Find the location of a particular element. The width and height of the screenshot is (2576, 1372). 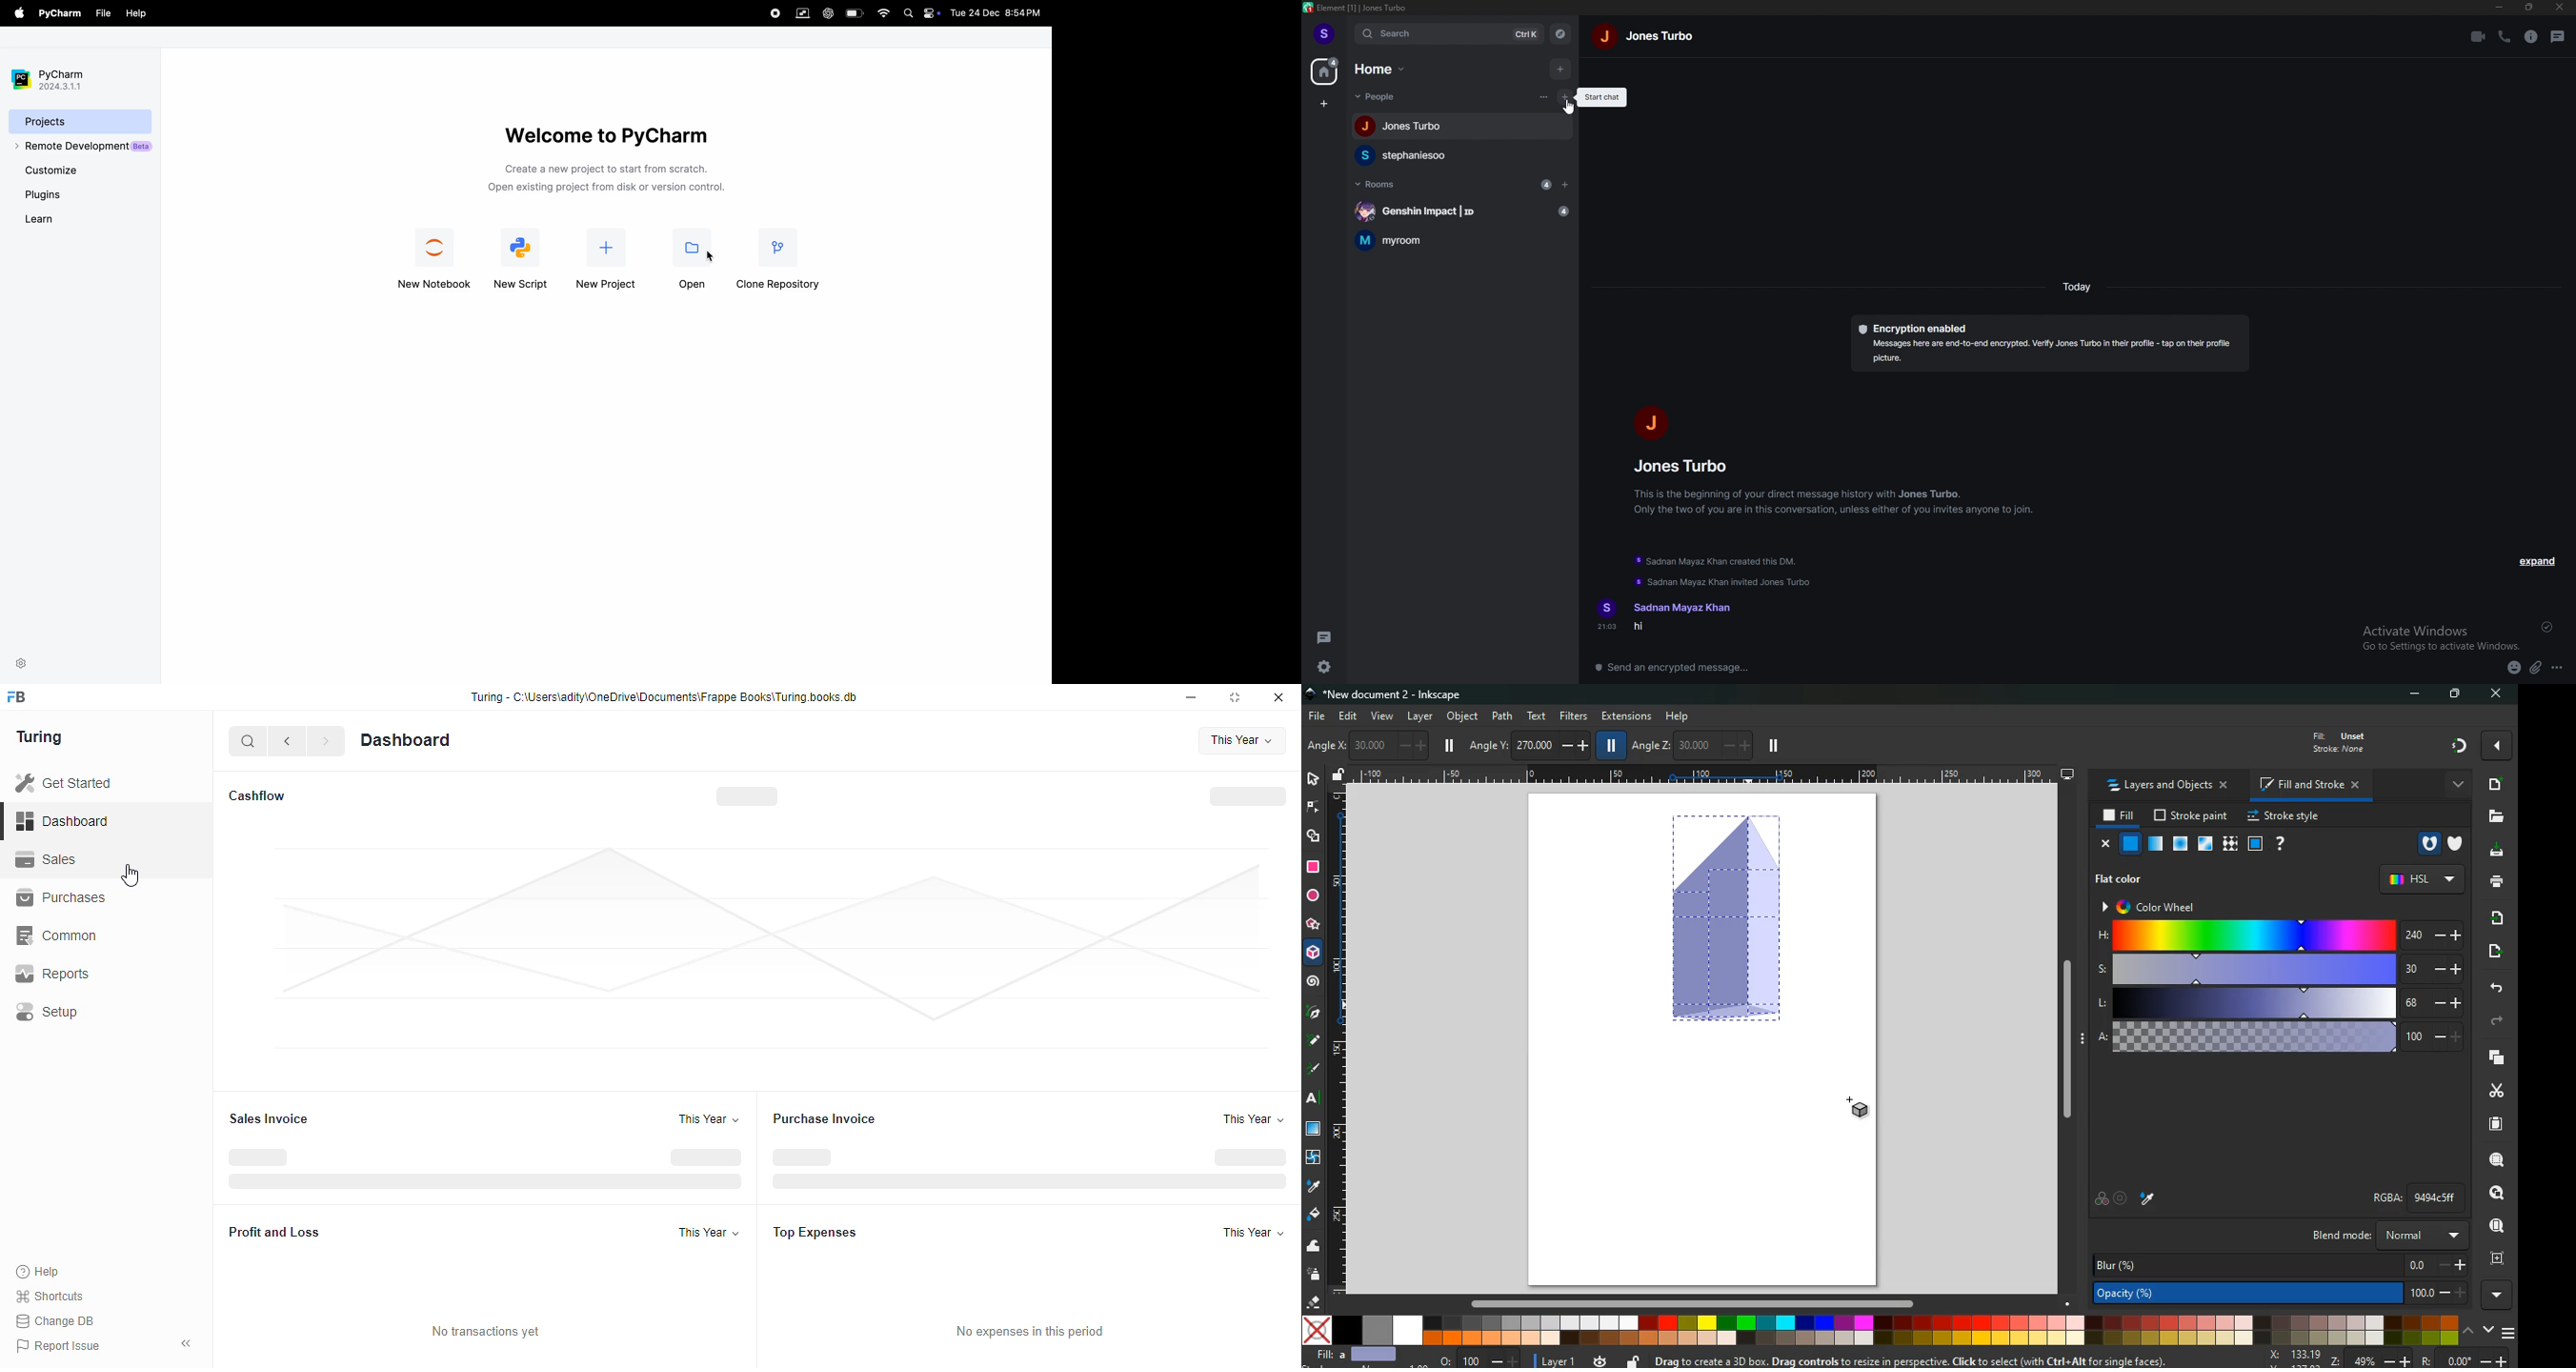

This Year + is located at coordinates (711, 1118).